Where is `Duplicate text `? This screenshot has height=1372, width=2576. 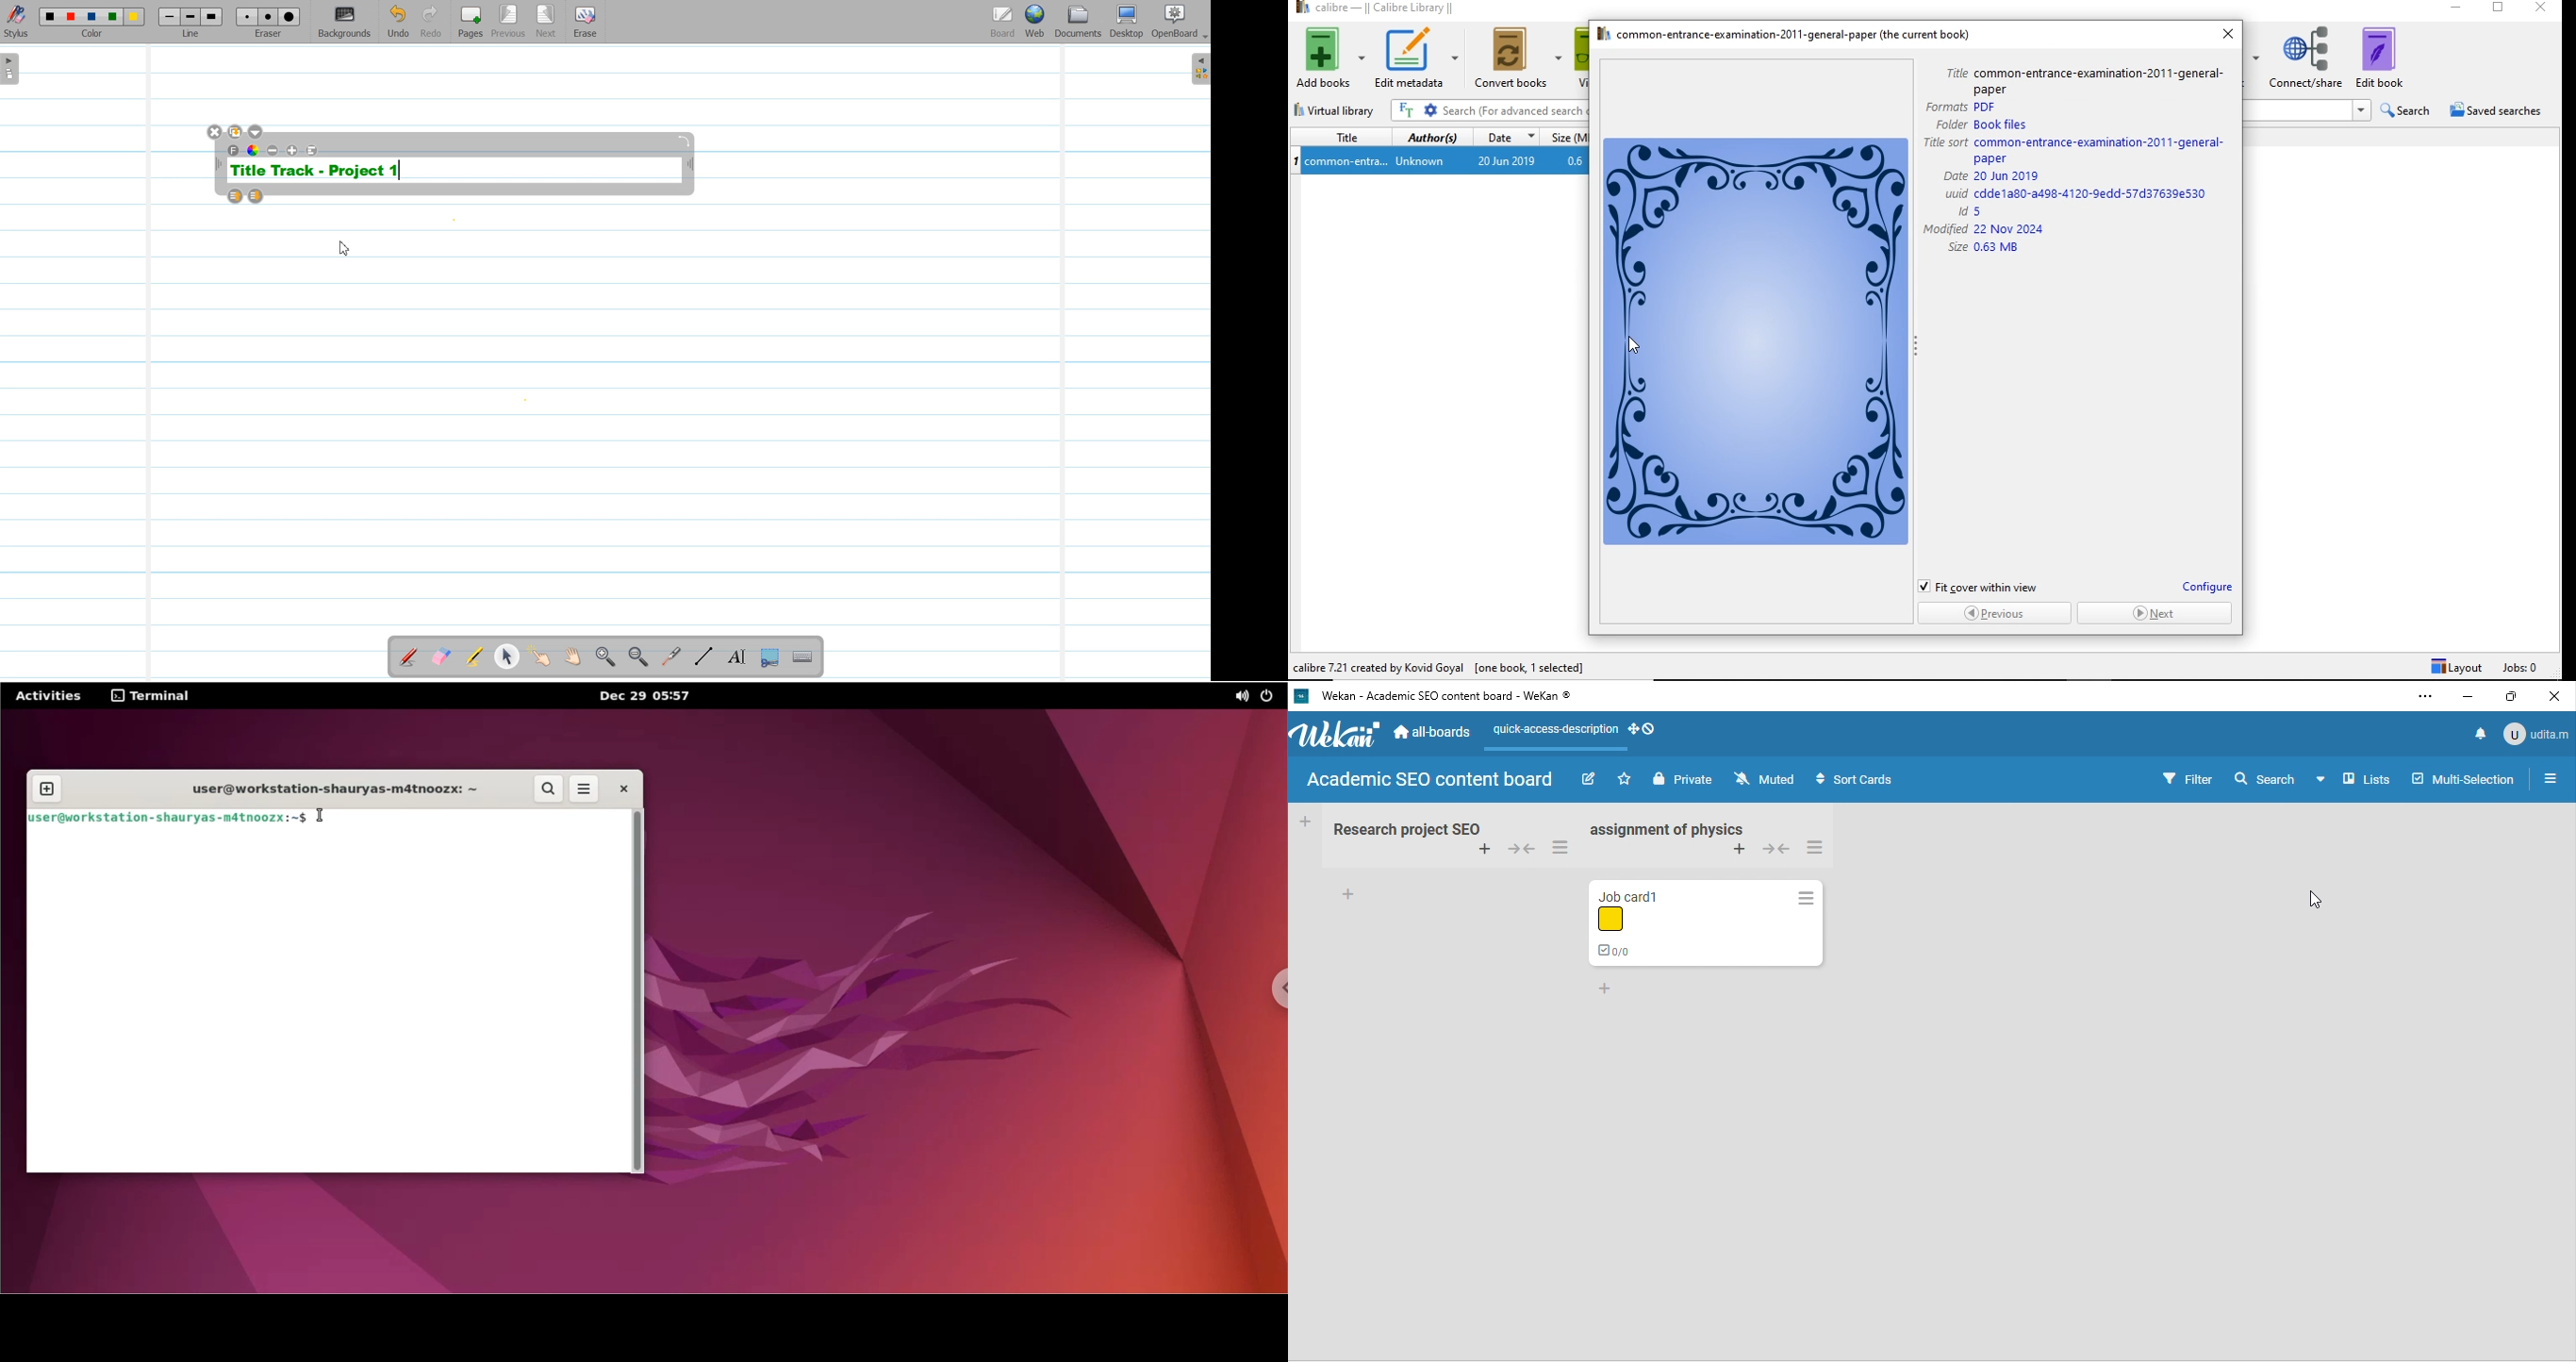 Duplicate text  is located at coordinates (236, 132).